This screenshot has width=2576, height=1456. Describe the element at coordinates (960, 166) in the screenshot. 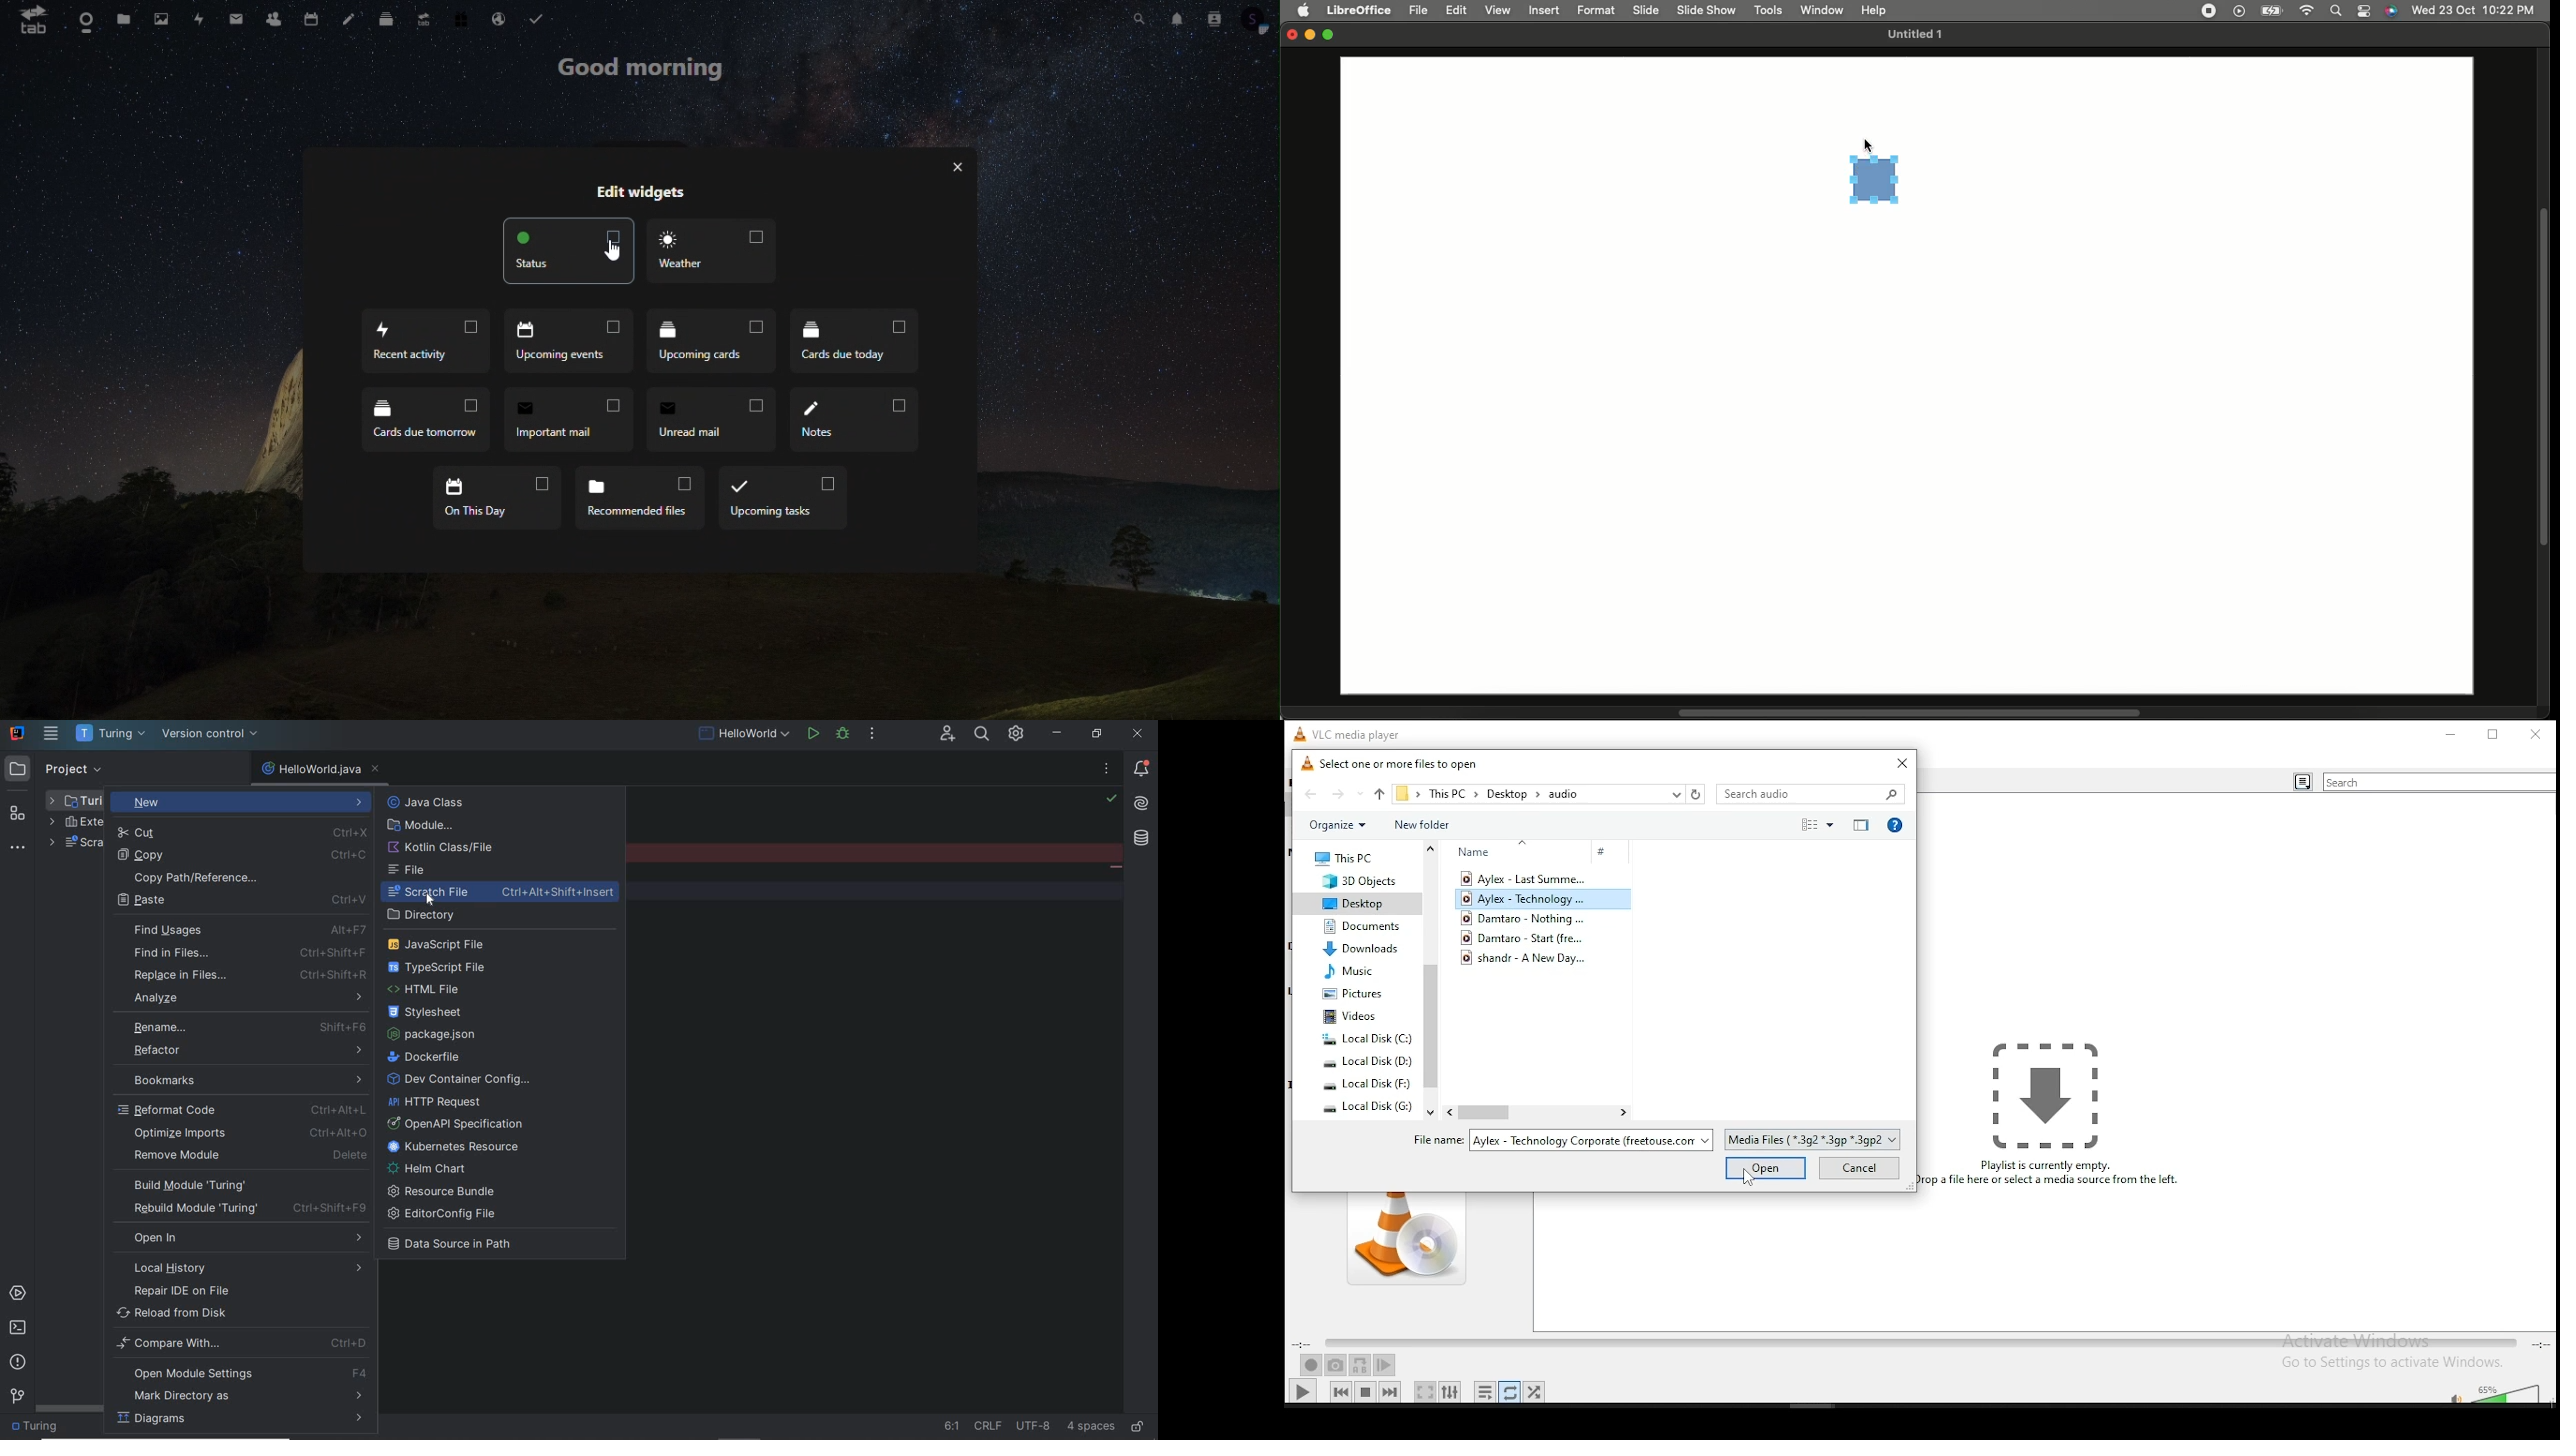

I see `cancel` at that location.